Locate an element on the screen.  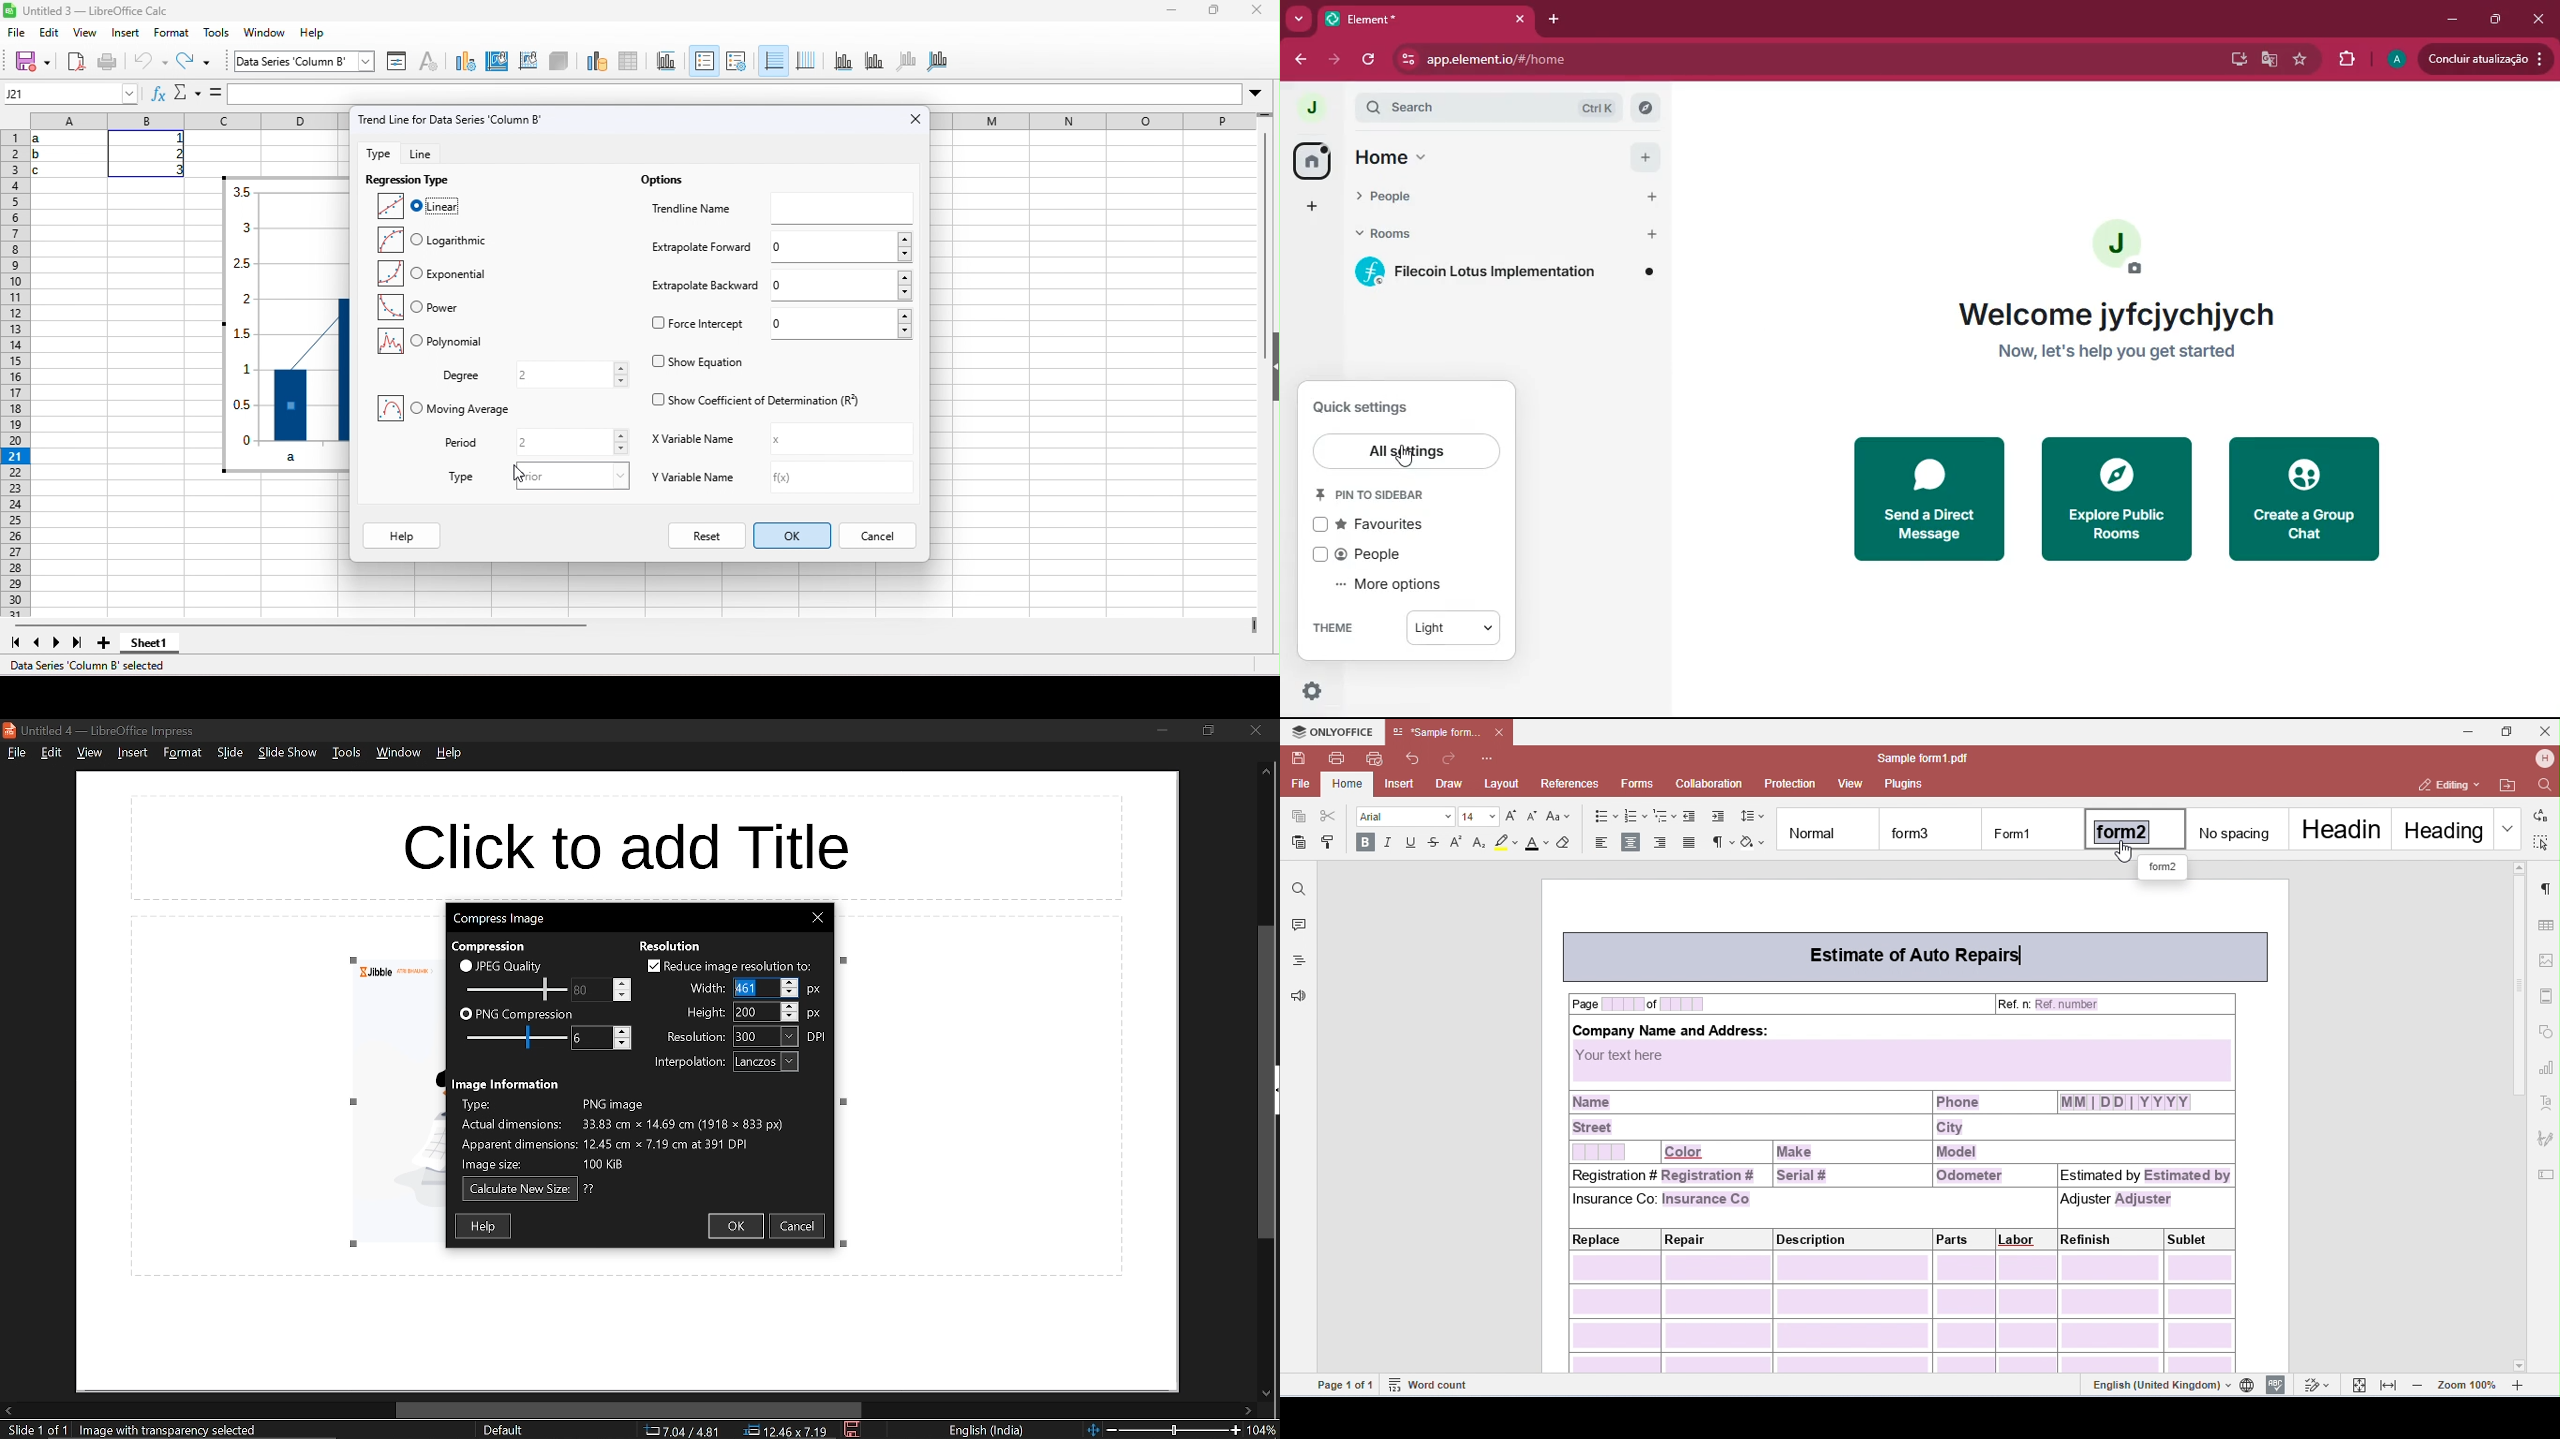
favourite is located at coordinates (2303, 60).